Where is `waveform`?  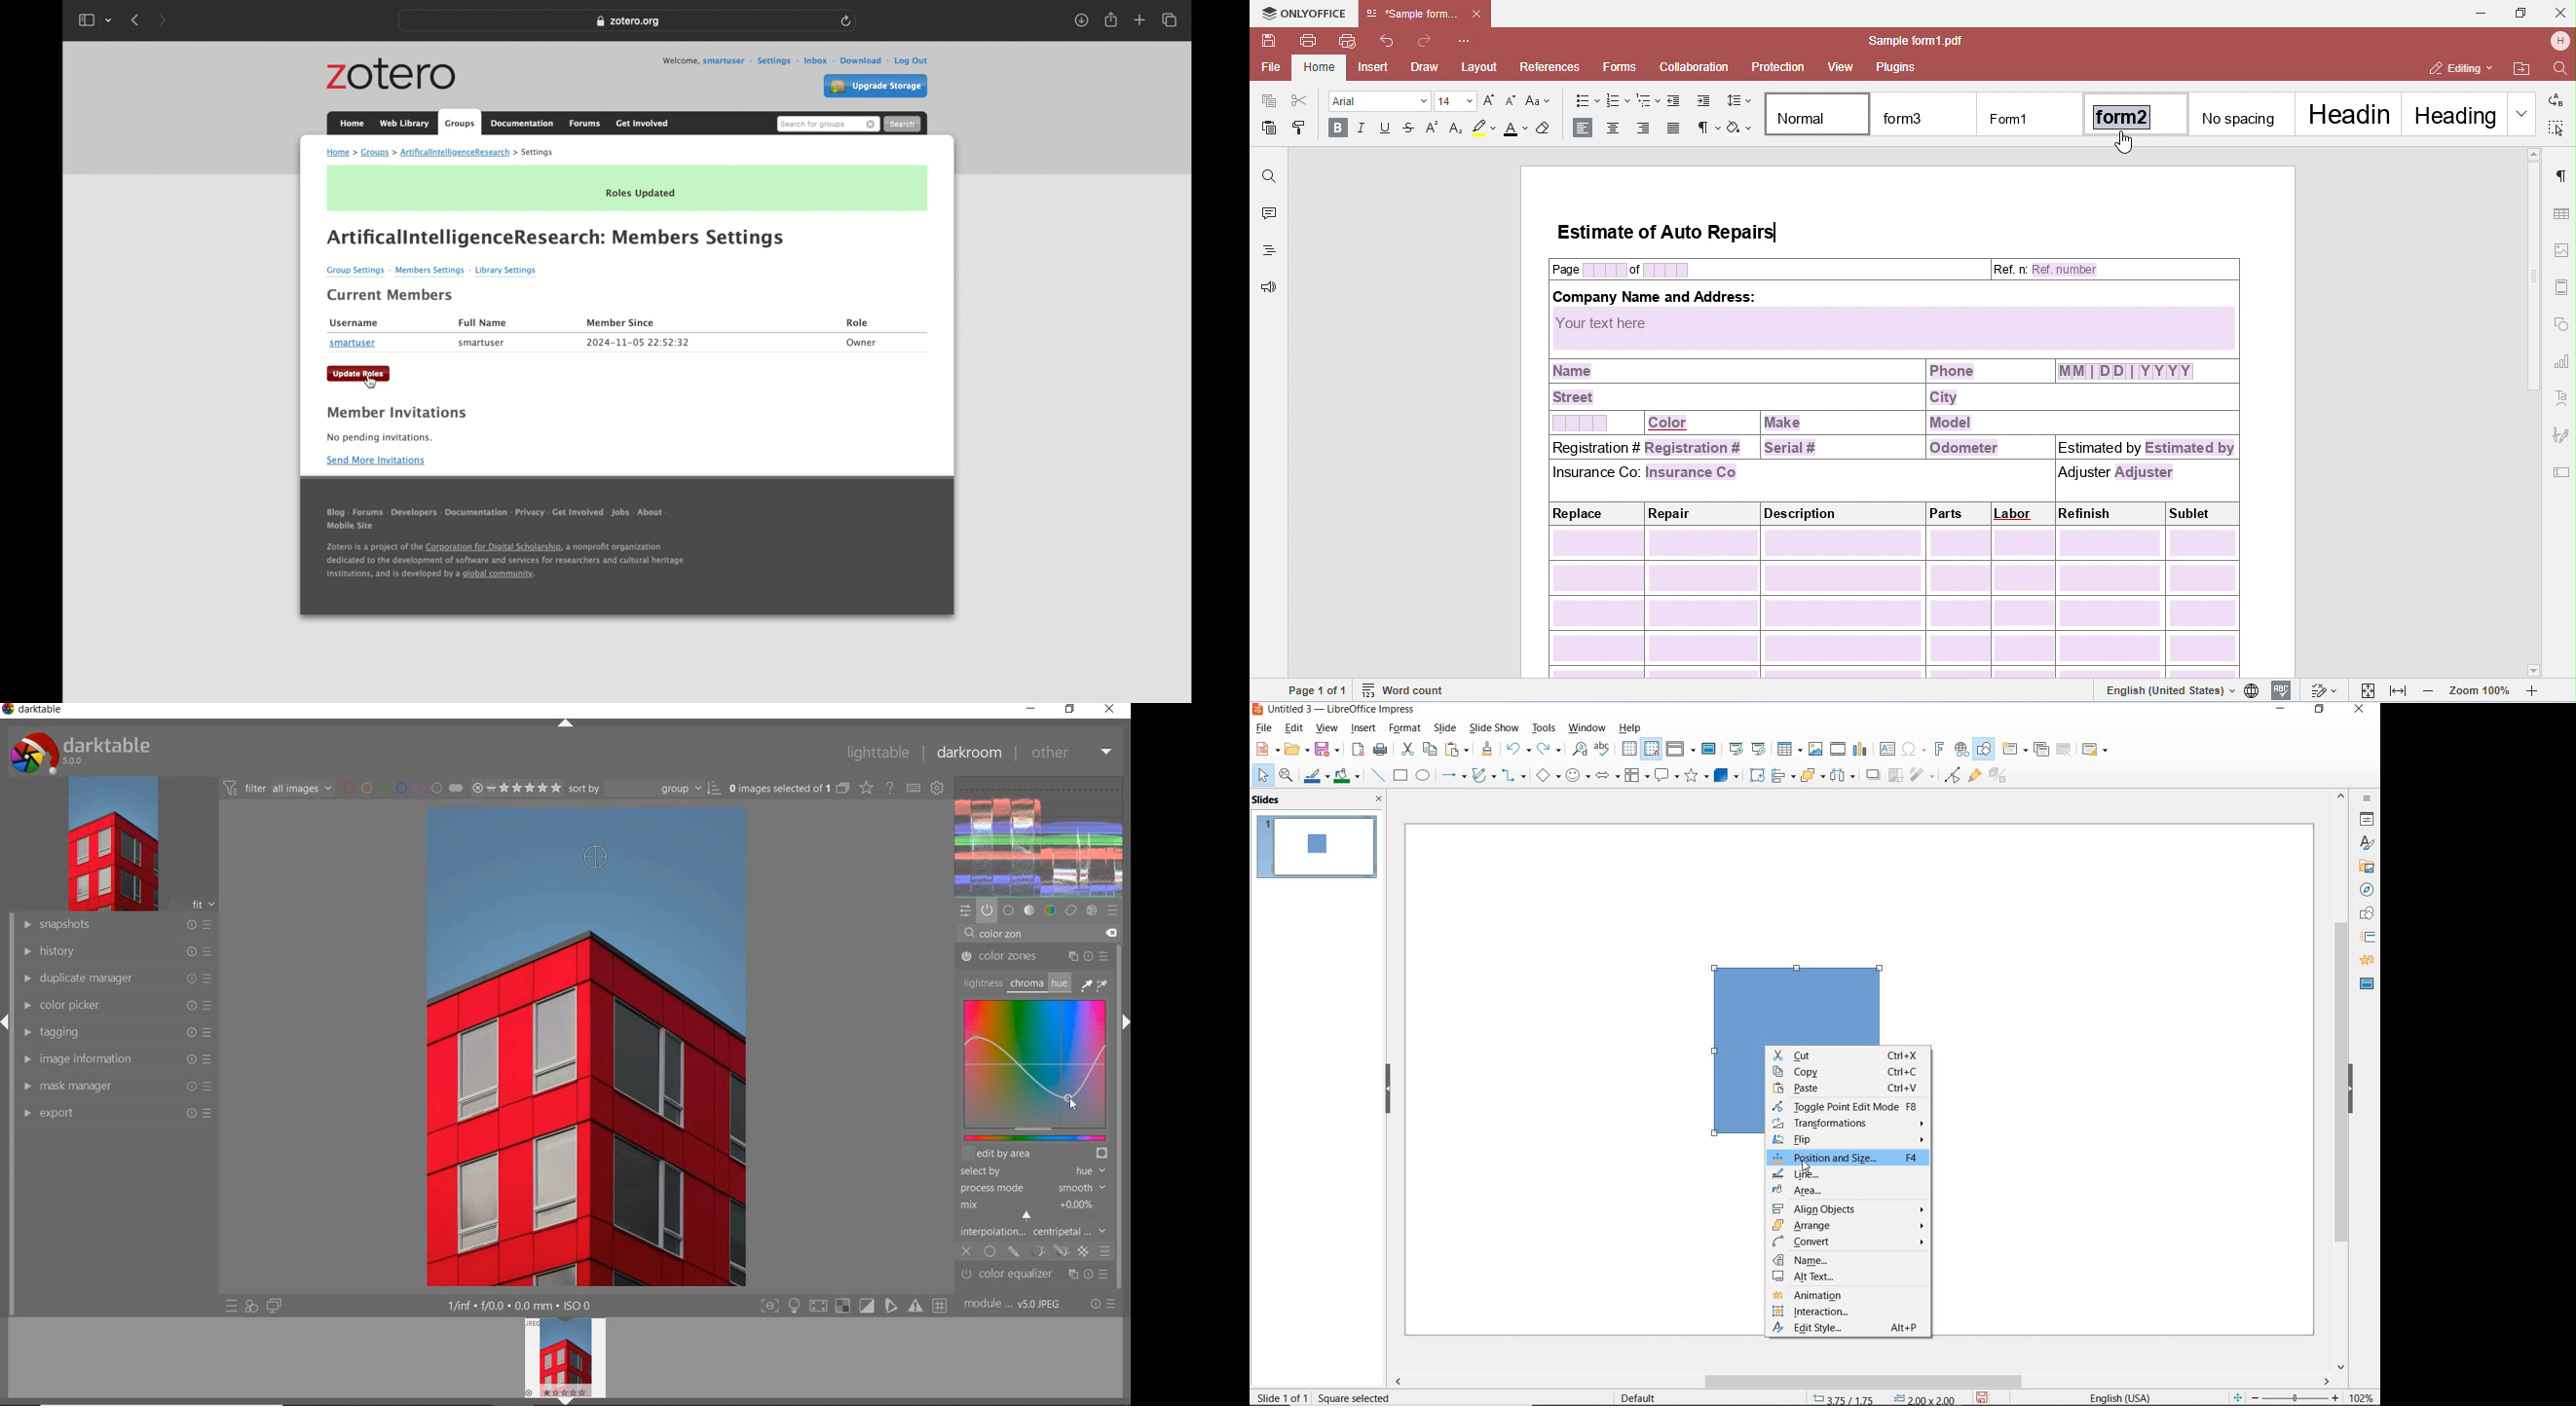
waveform is located at coordinates (1041, 835).